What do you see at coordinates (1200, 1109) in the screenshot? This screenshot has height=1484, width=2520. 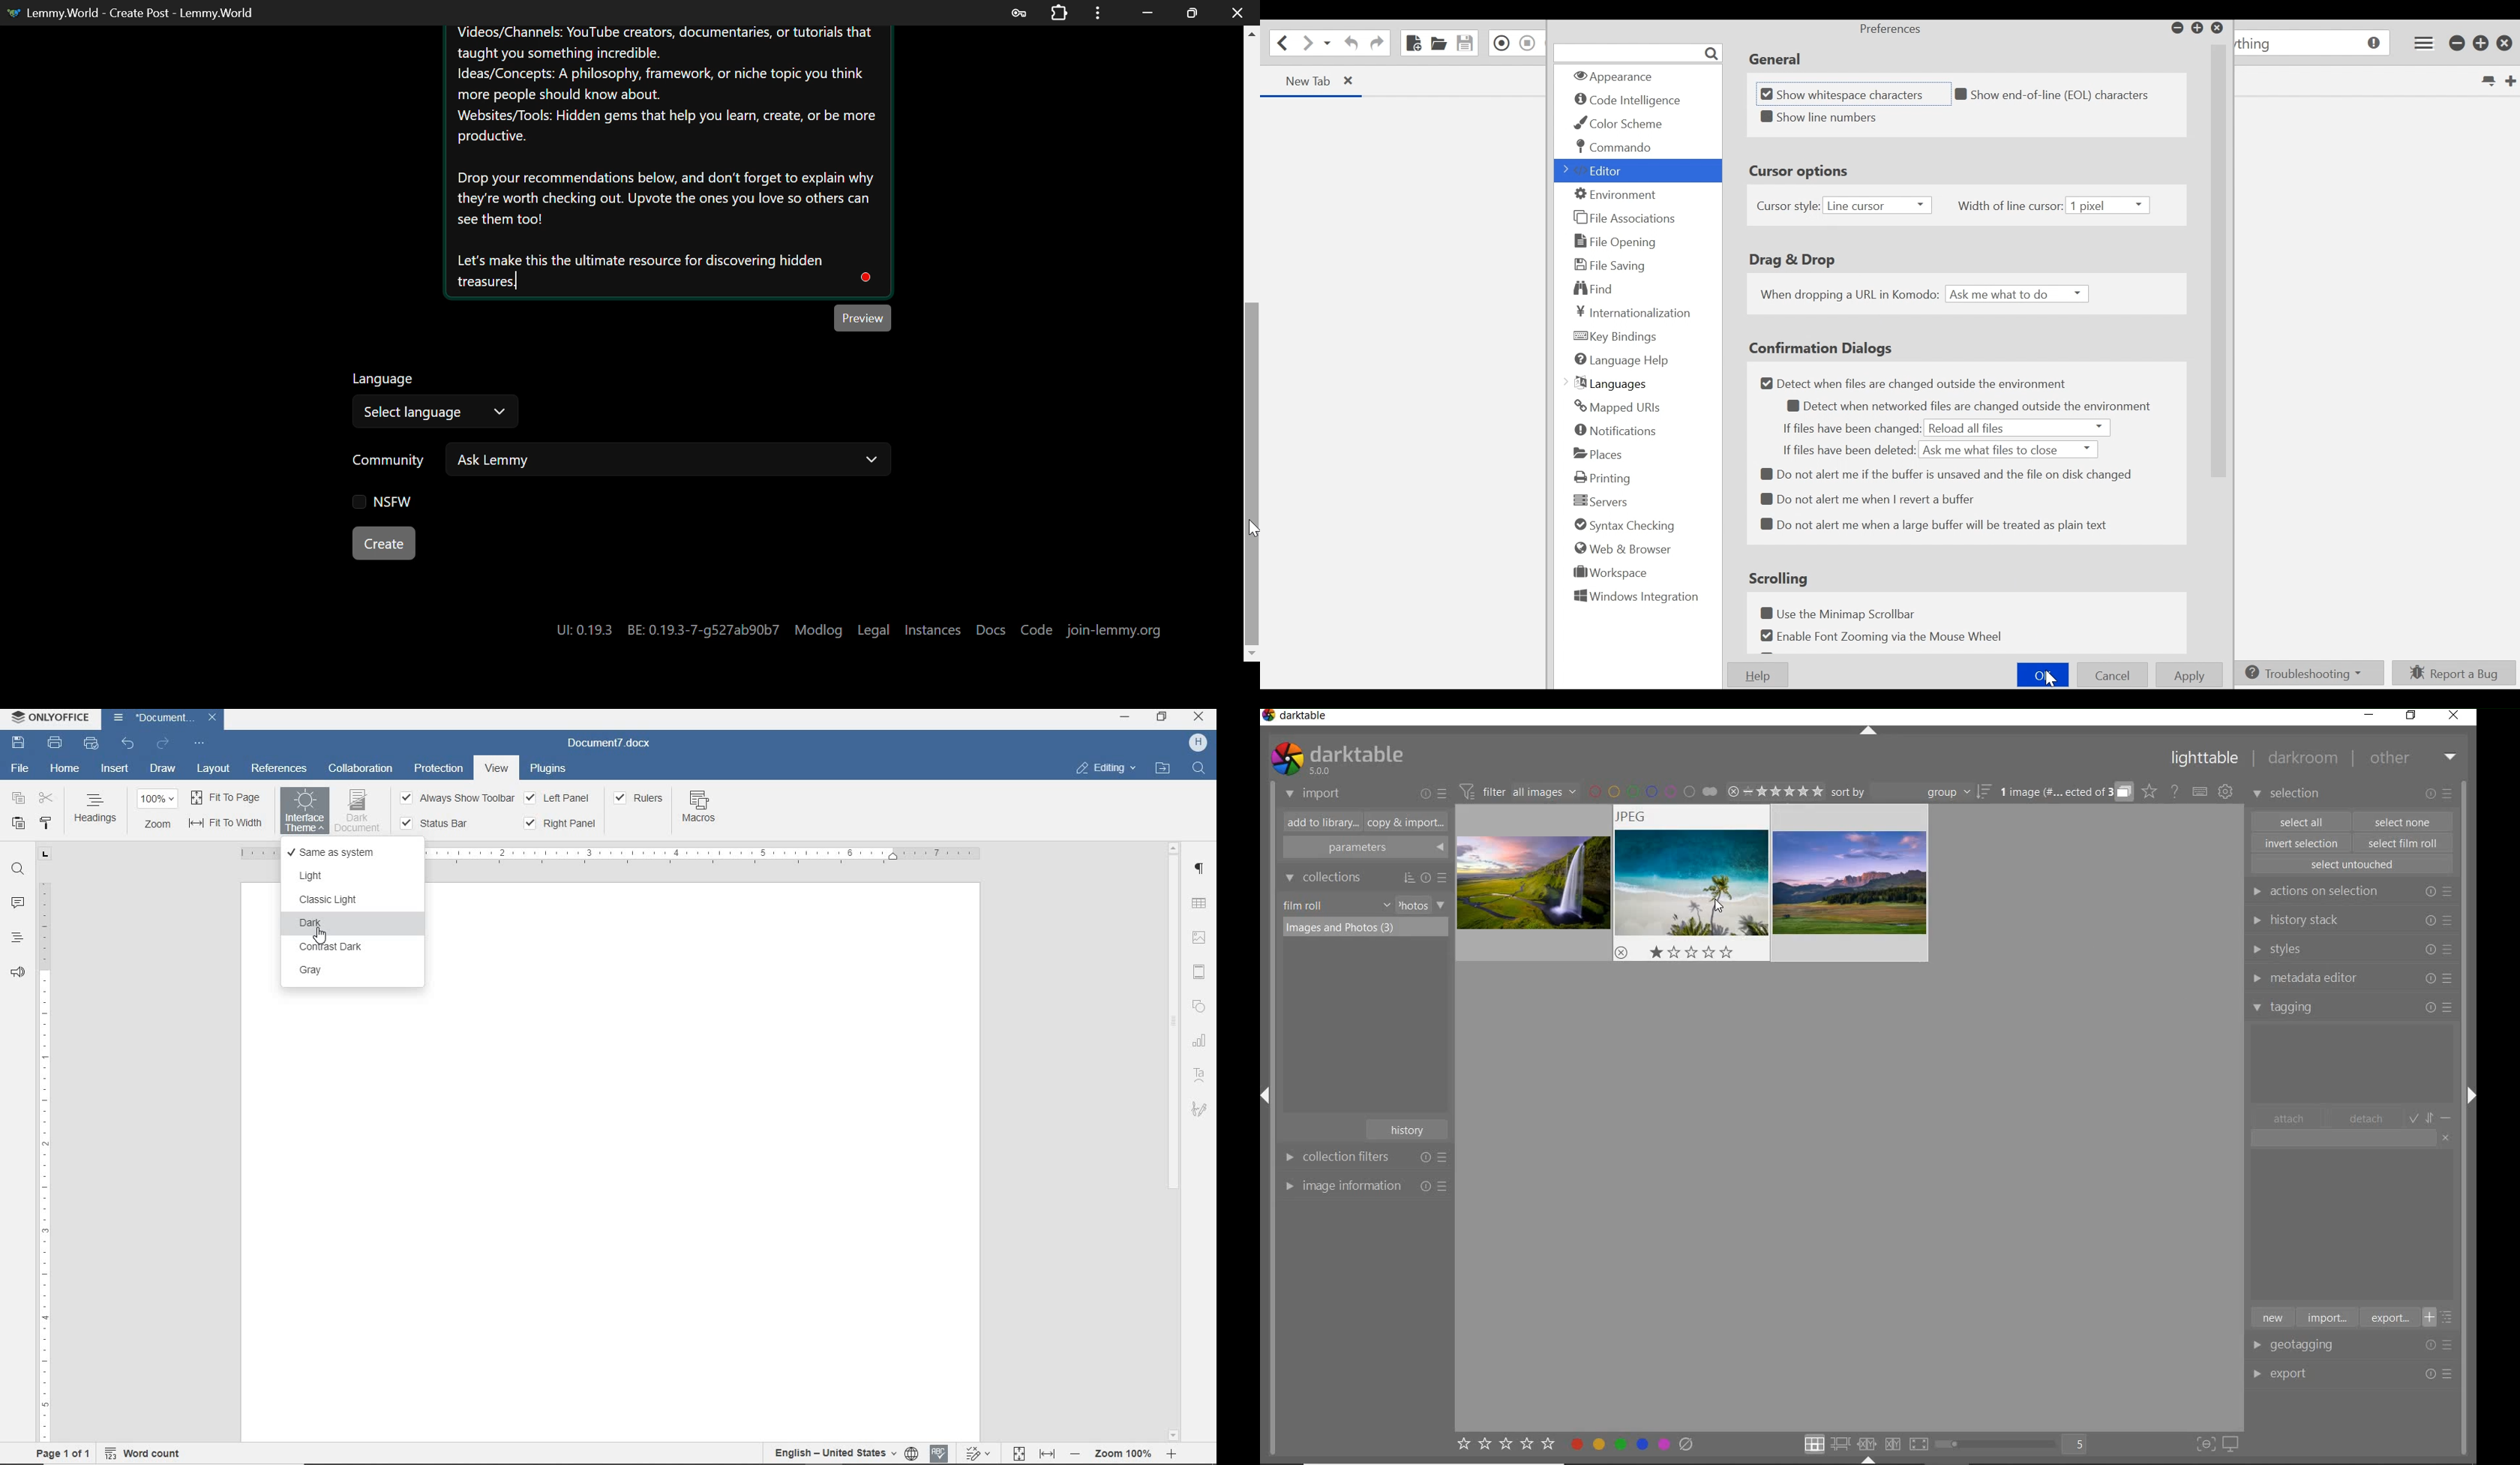 I see `SIGNATURE` at bounding box center [1200, 1109].